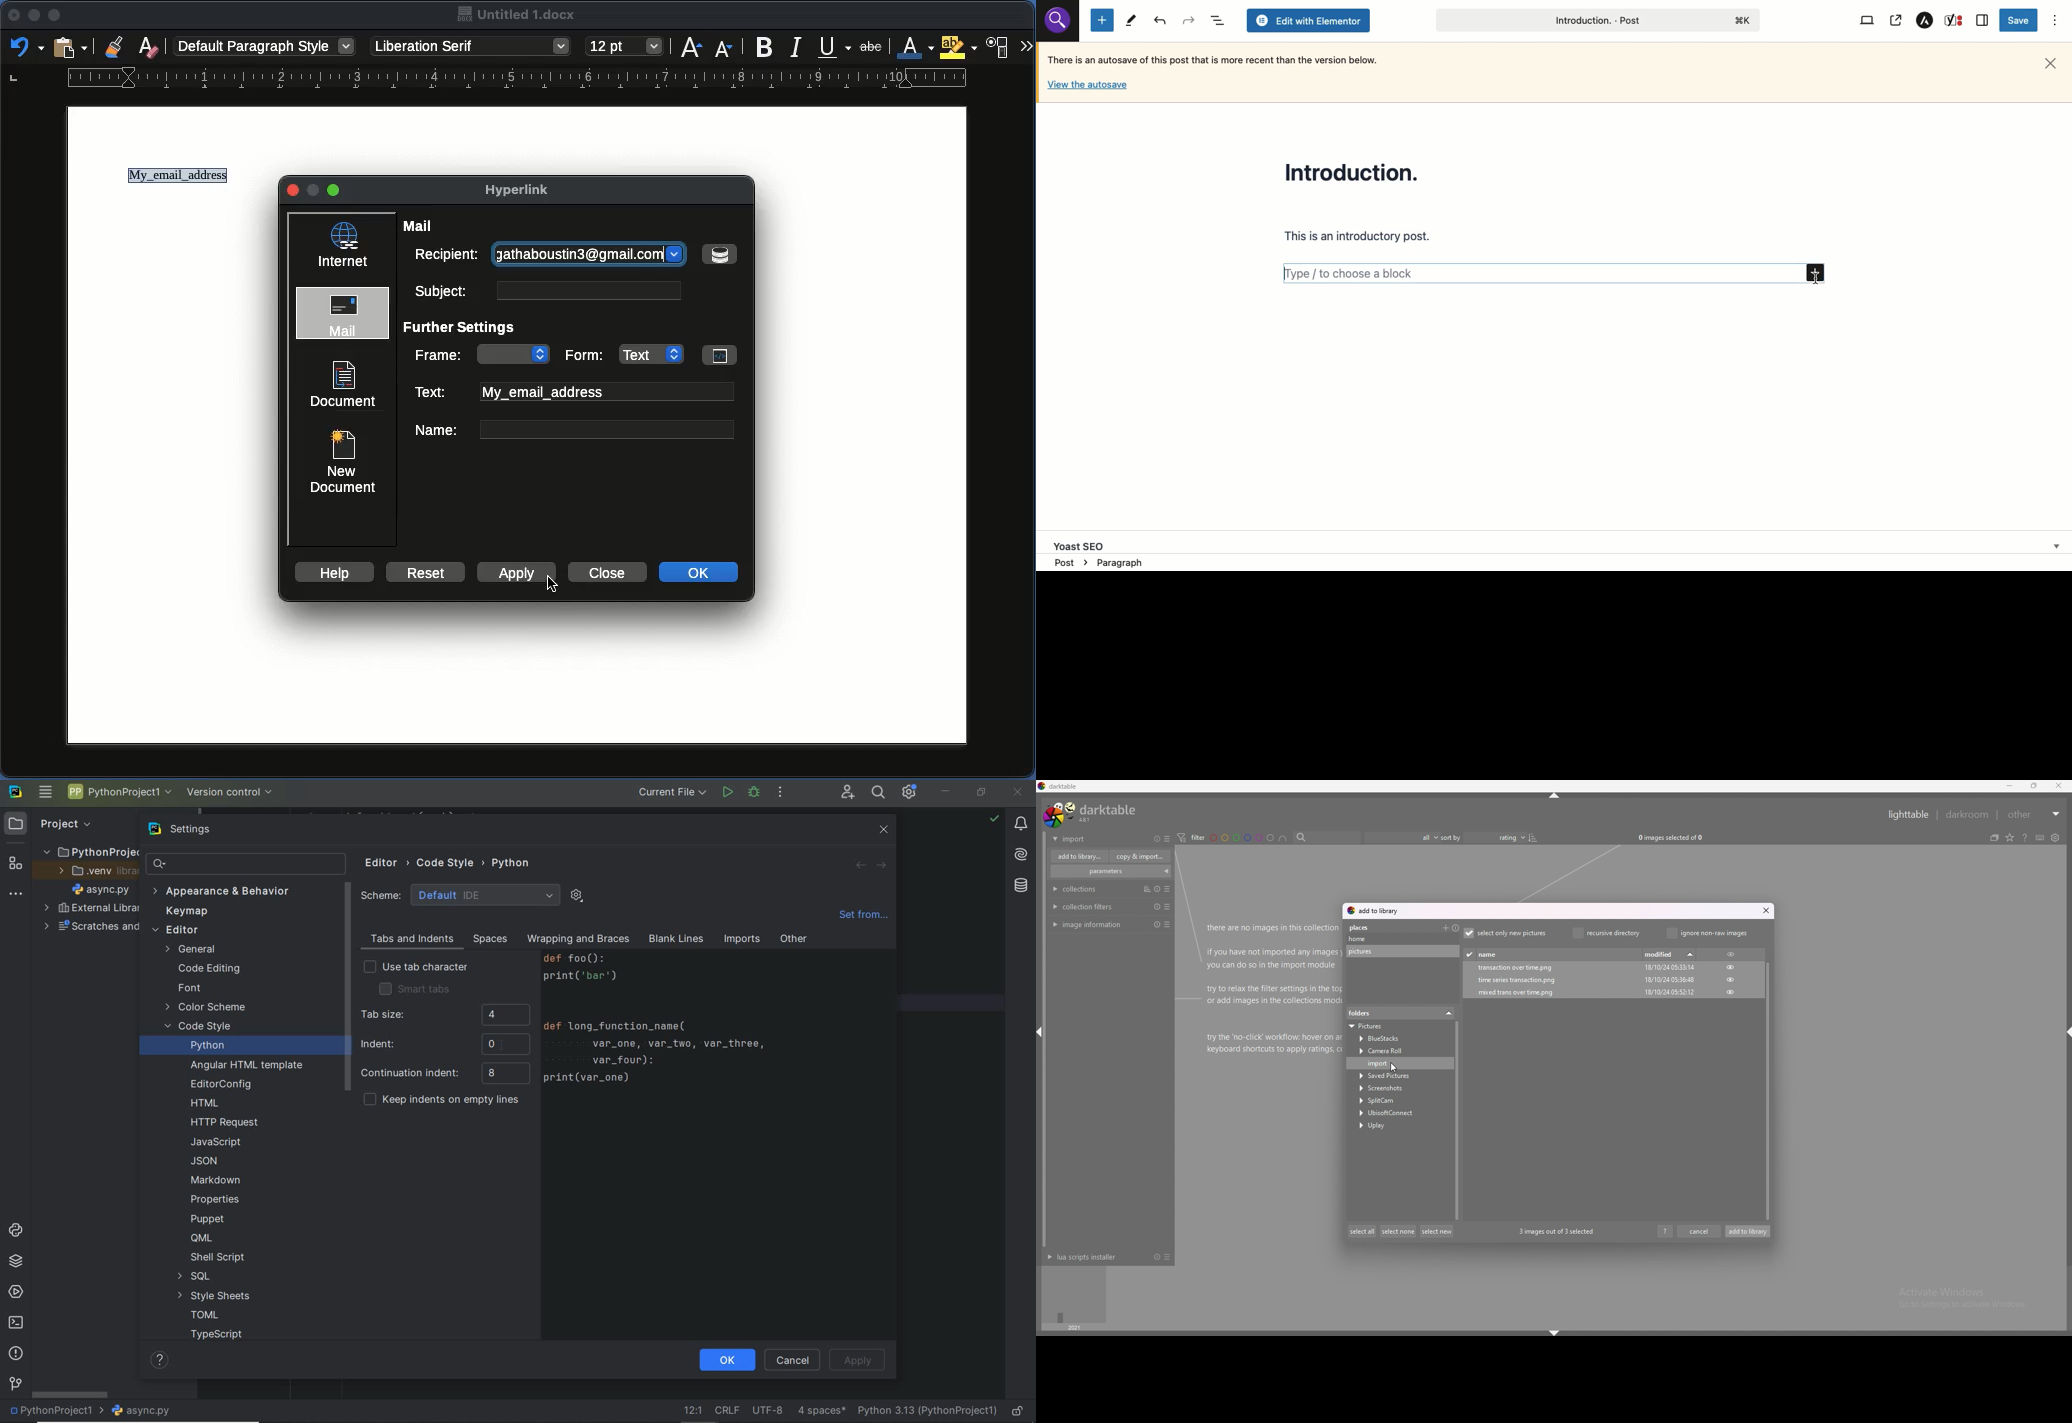  Describe the element at coordinates (833, 45) in the screenshot. I see `Underline` at that location.